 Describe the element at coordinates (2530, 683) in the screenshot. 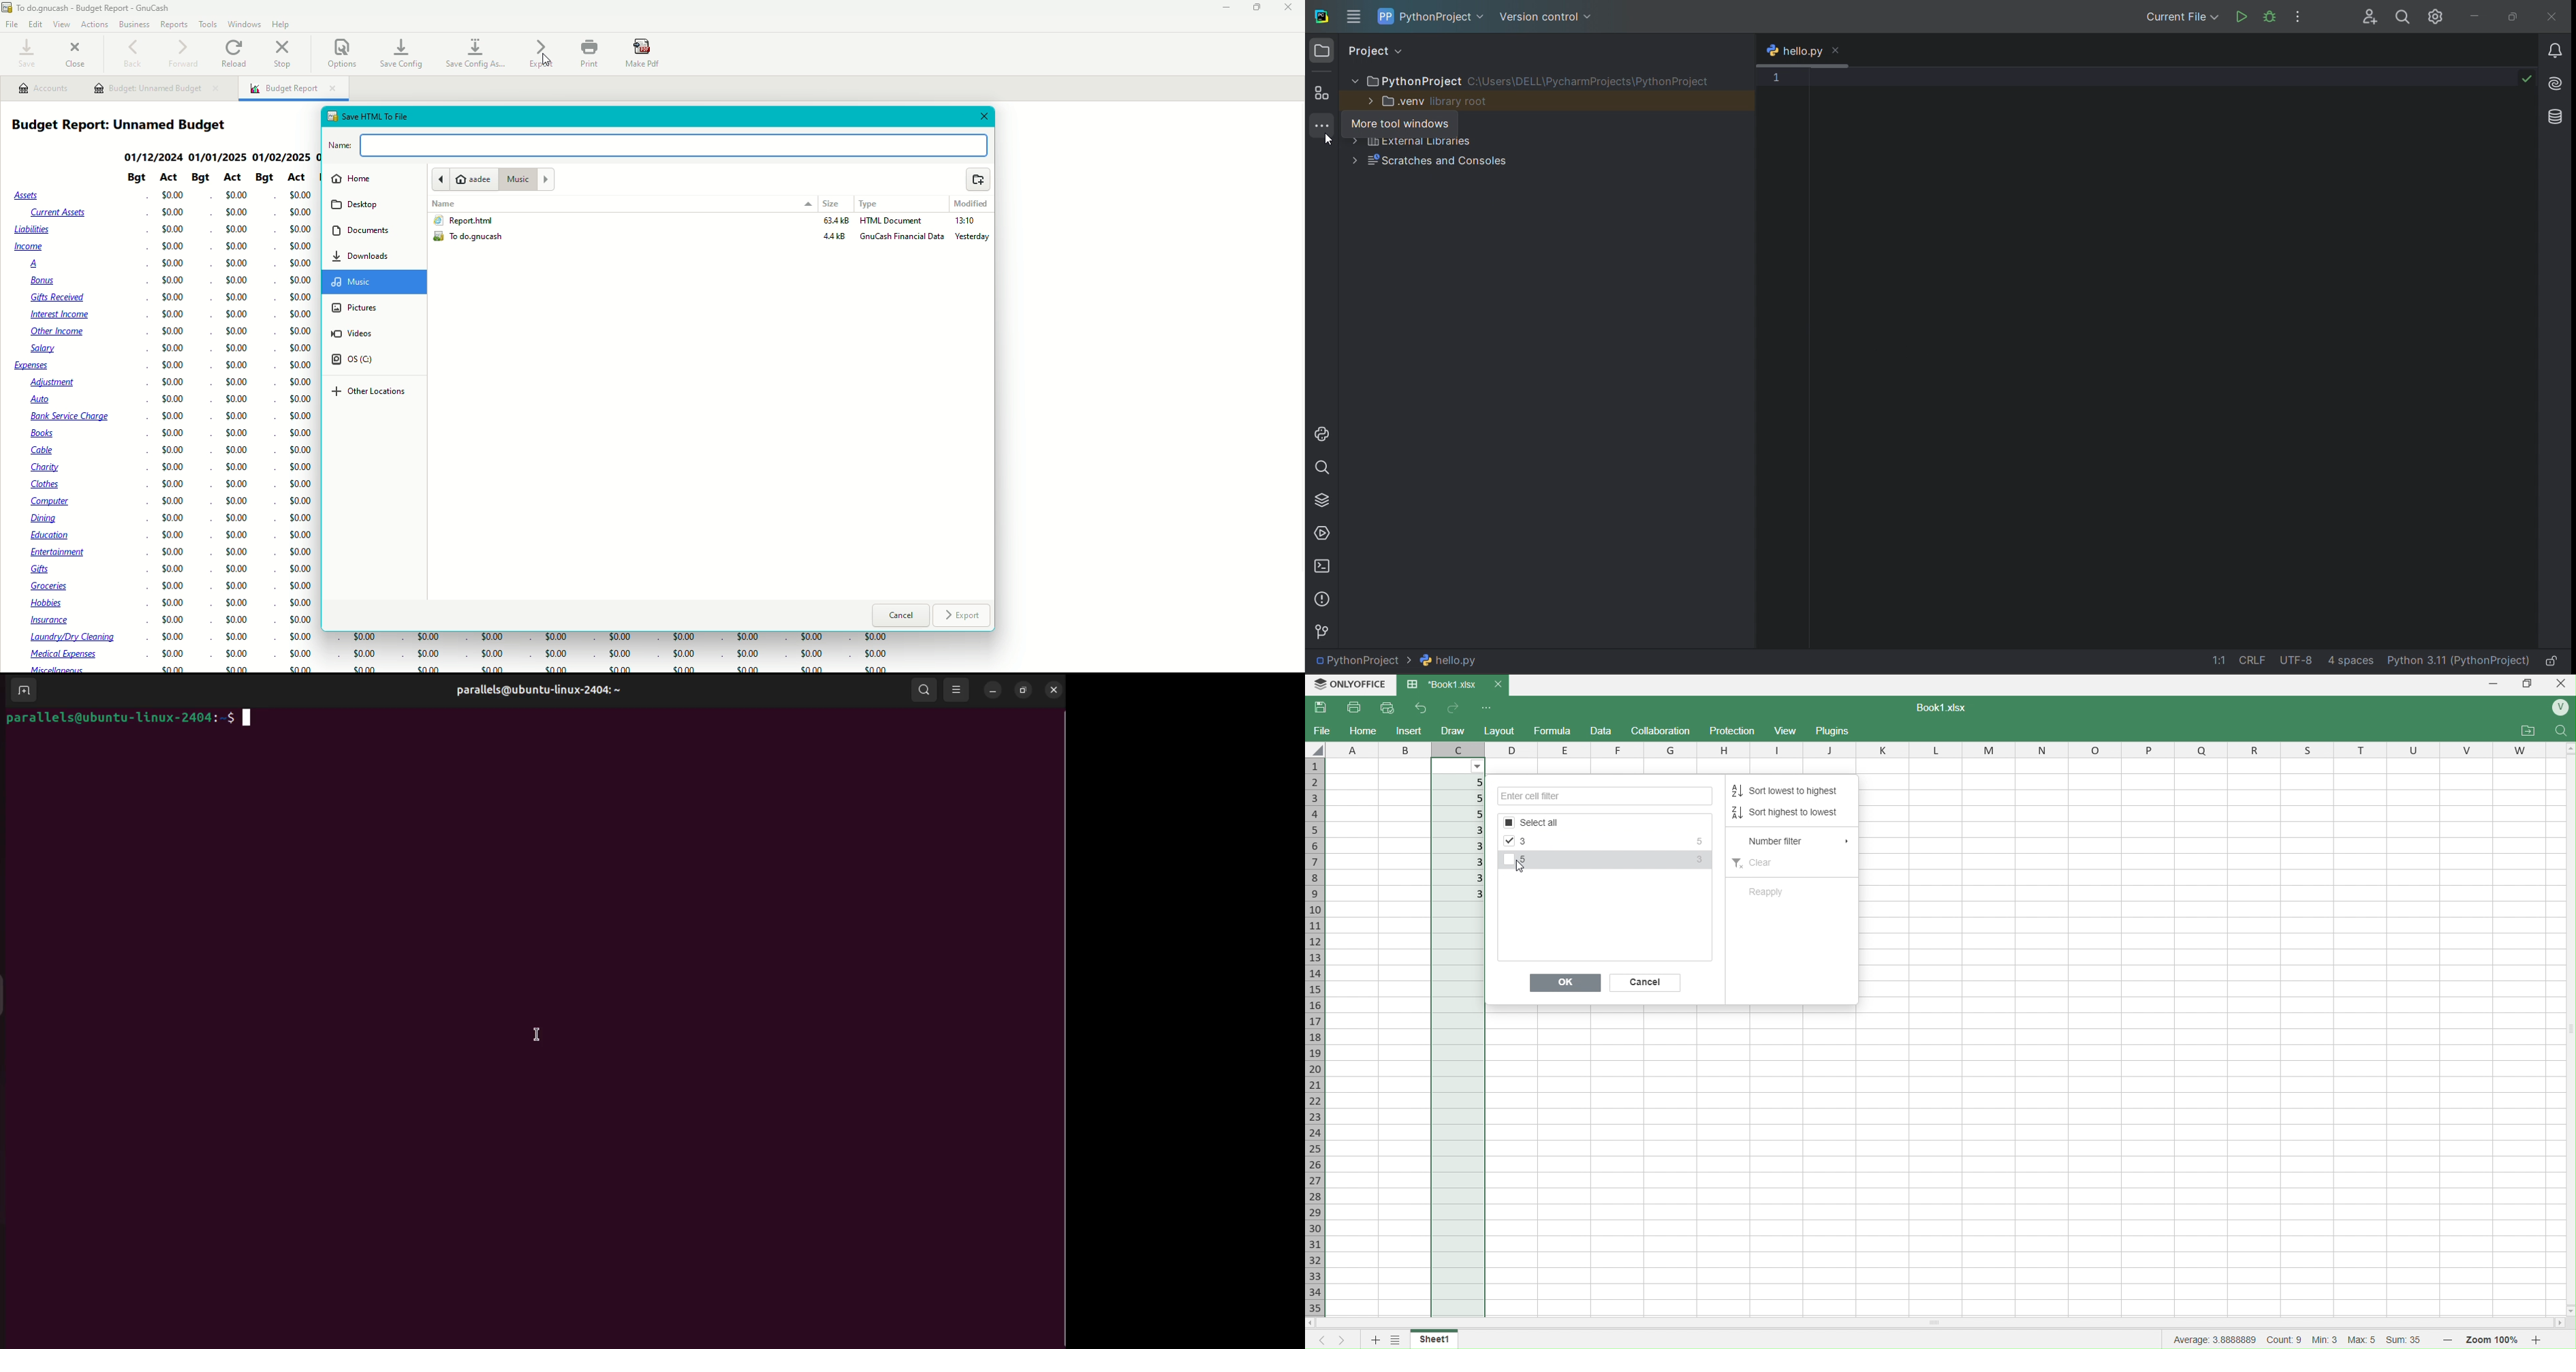

I see `Box` at that location.